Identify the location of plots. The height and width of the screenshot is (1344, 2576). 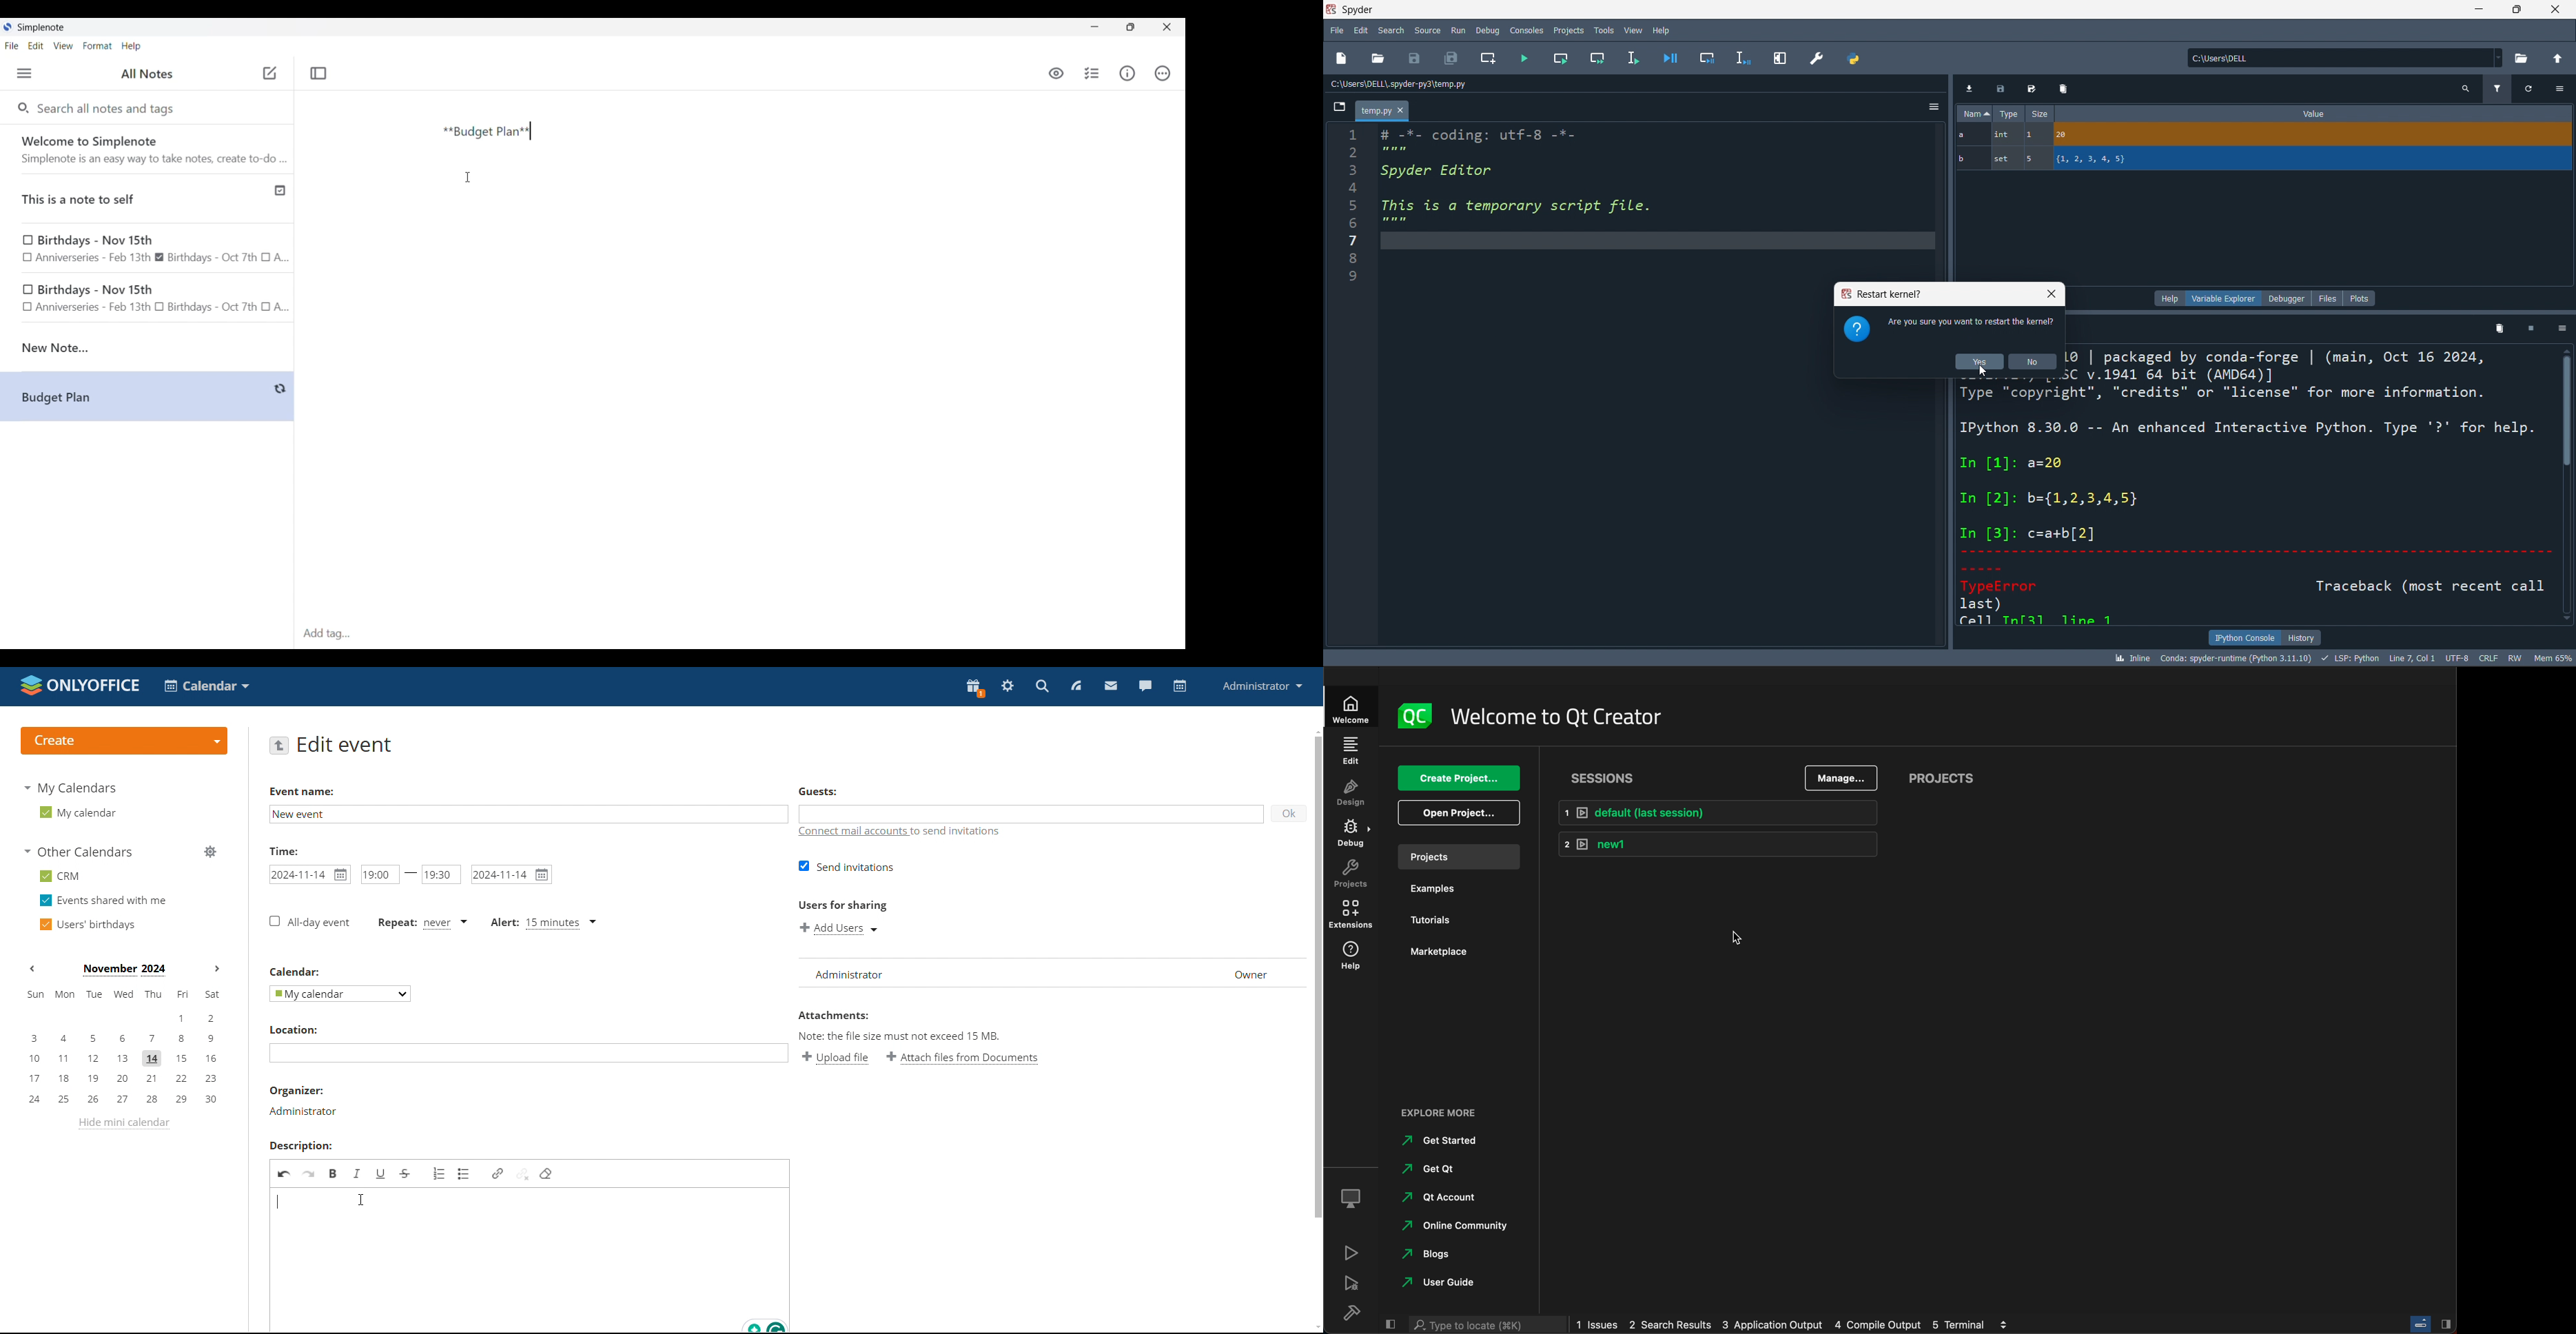
(2364, 298).